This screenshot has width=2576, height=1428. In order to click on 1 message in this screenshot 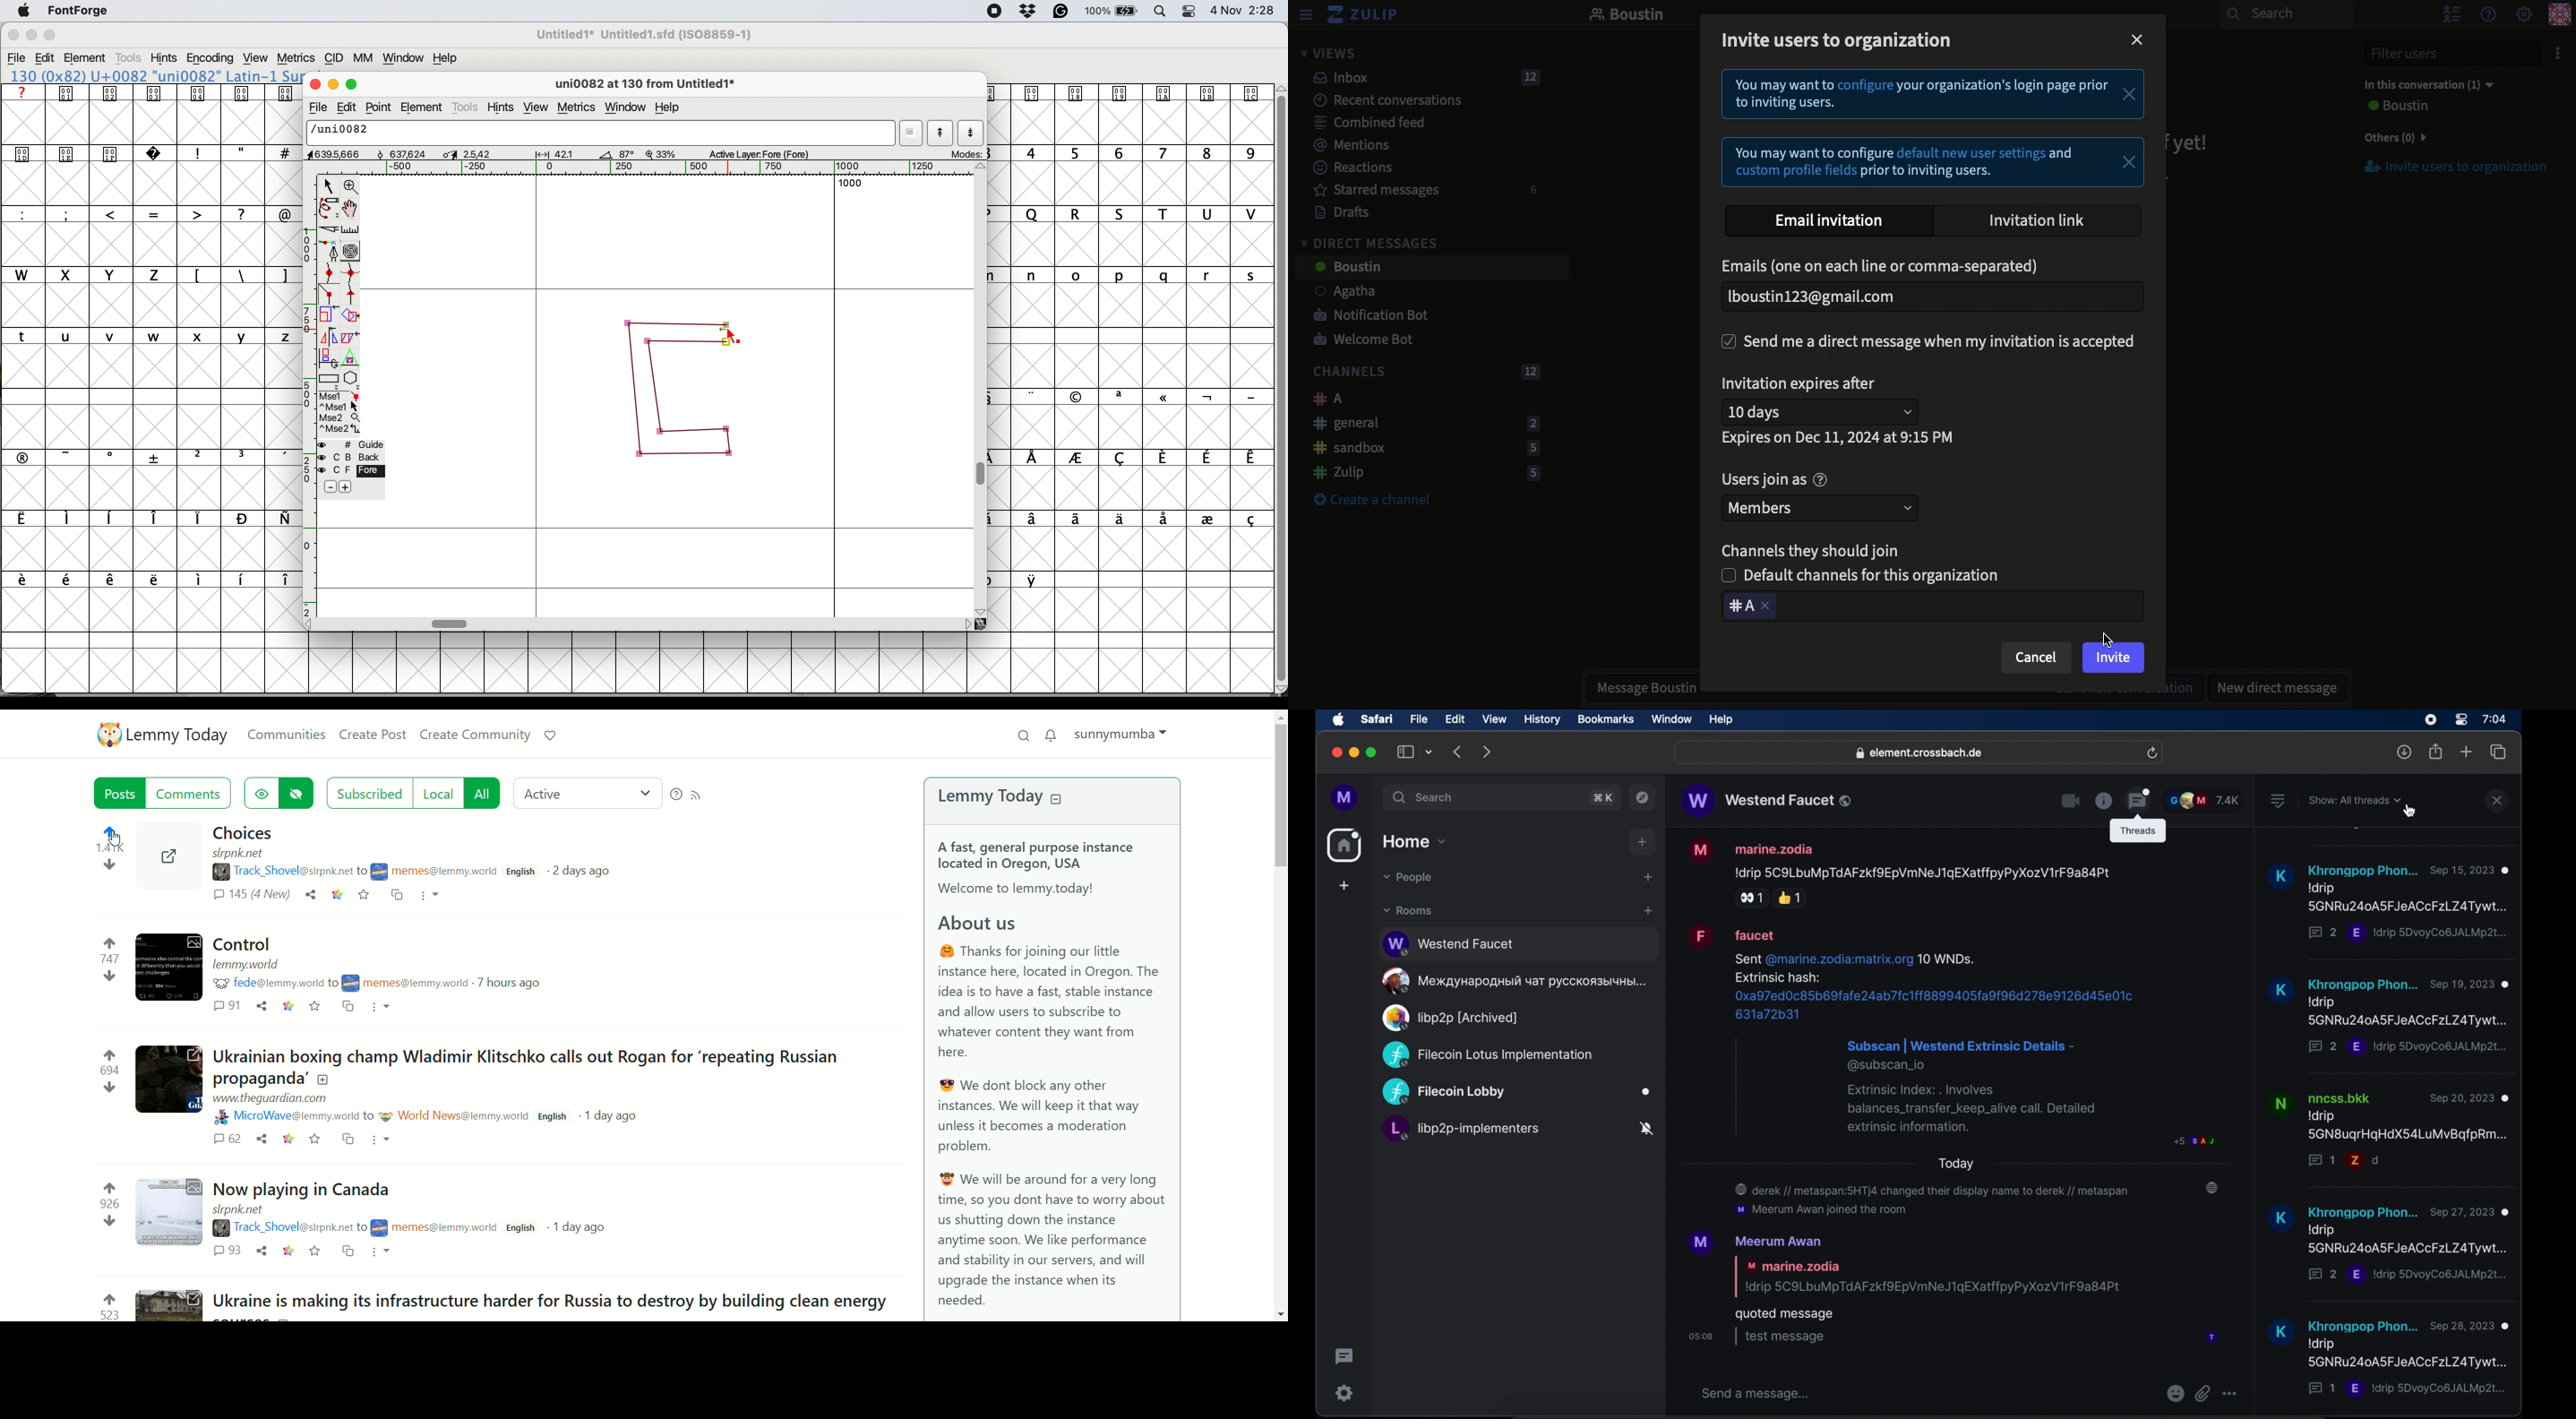, I will do `click(2319, 1163)`.